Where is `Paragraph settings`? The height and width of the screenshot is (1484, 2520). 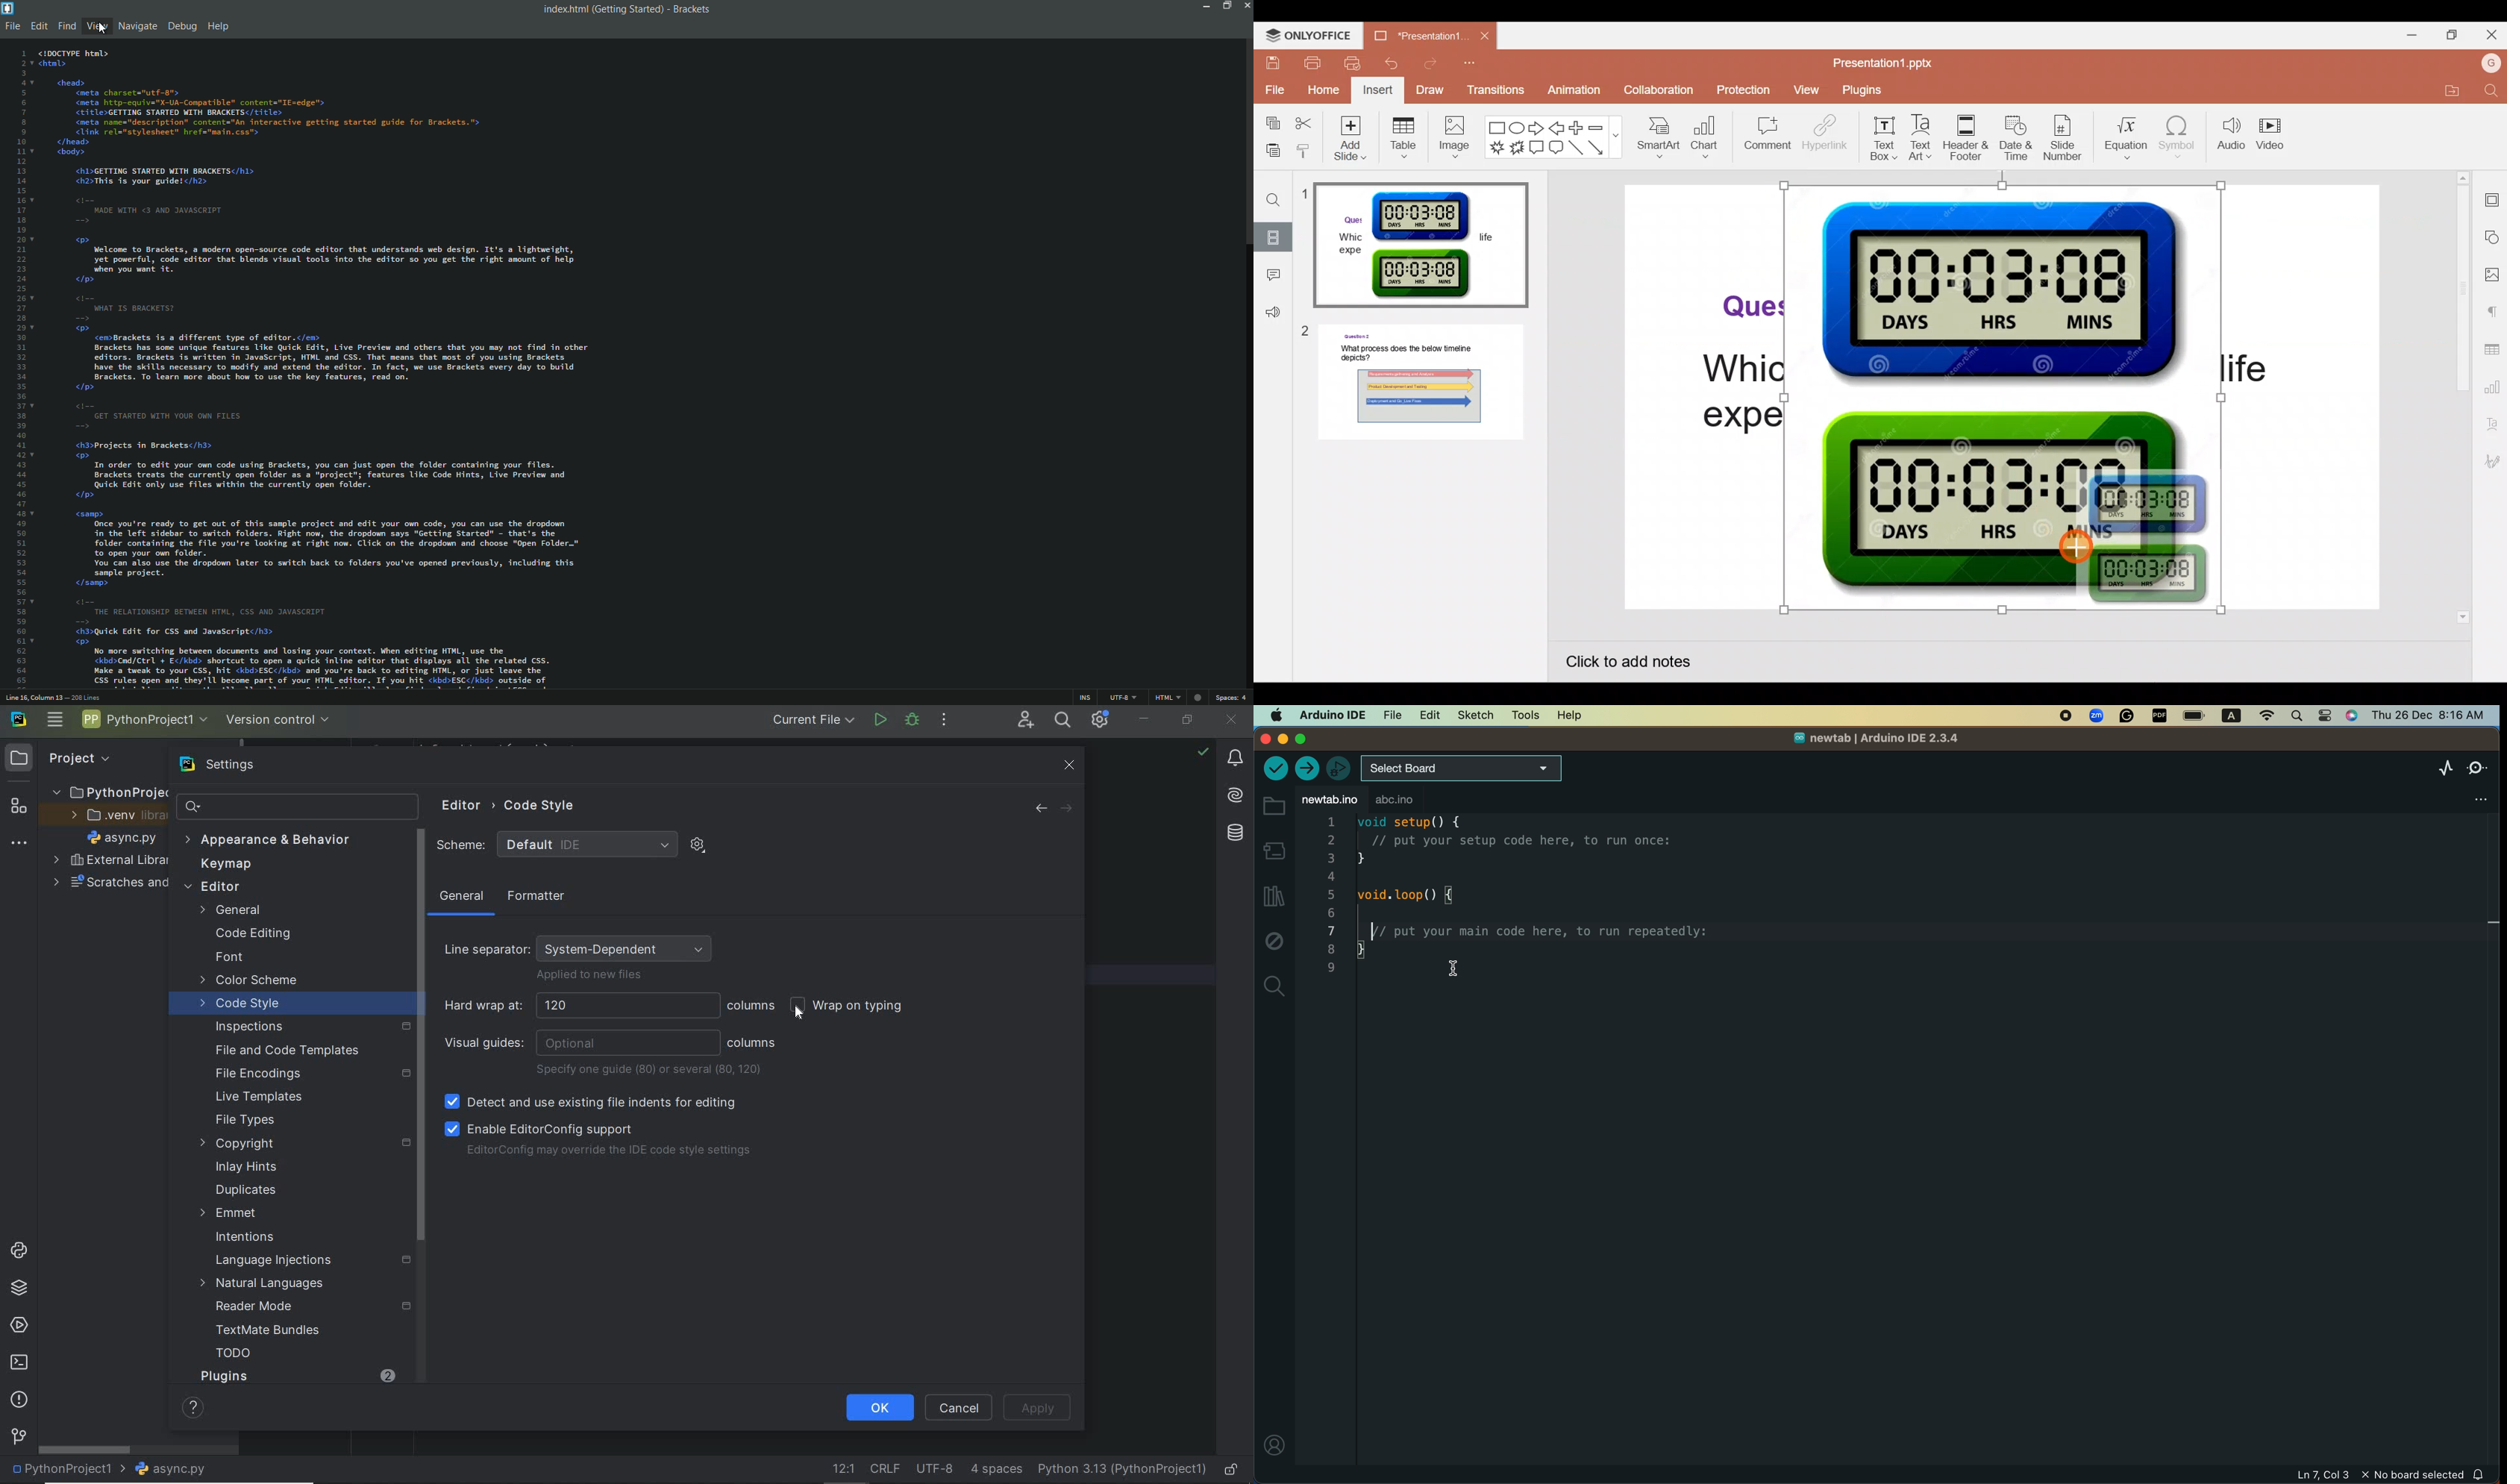 Paragraph settings is located at coordinates (2493, 312).